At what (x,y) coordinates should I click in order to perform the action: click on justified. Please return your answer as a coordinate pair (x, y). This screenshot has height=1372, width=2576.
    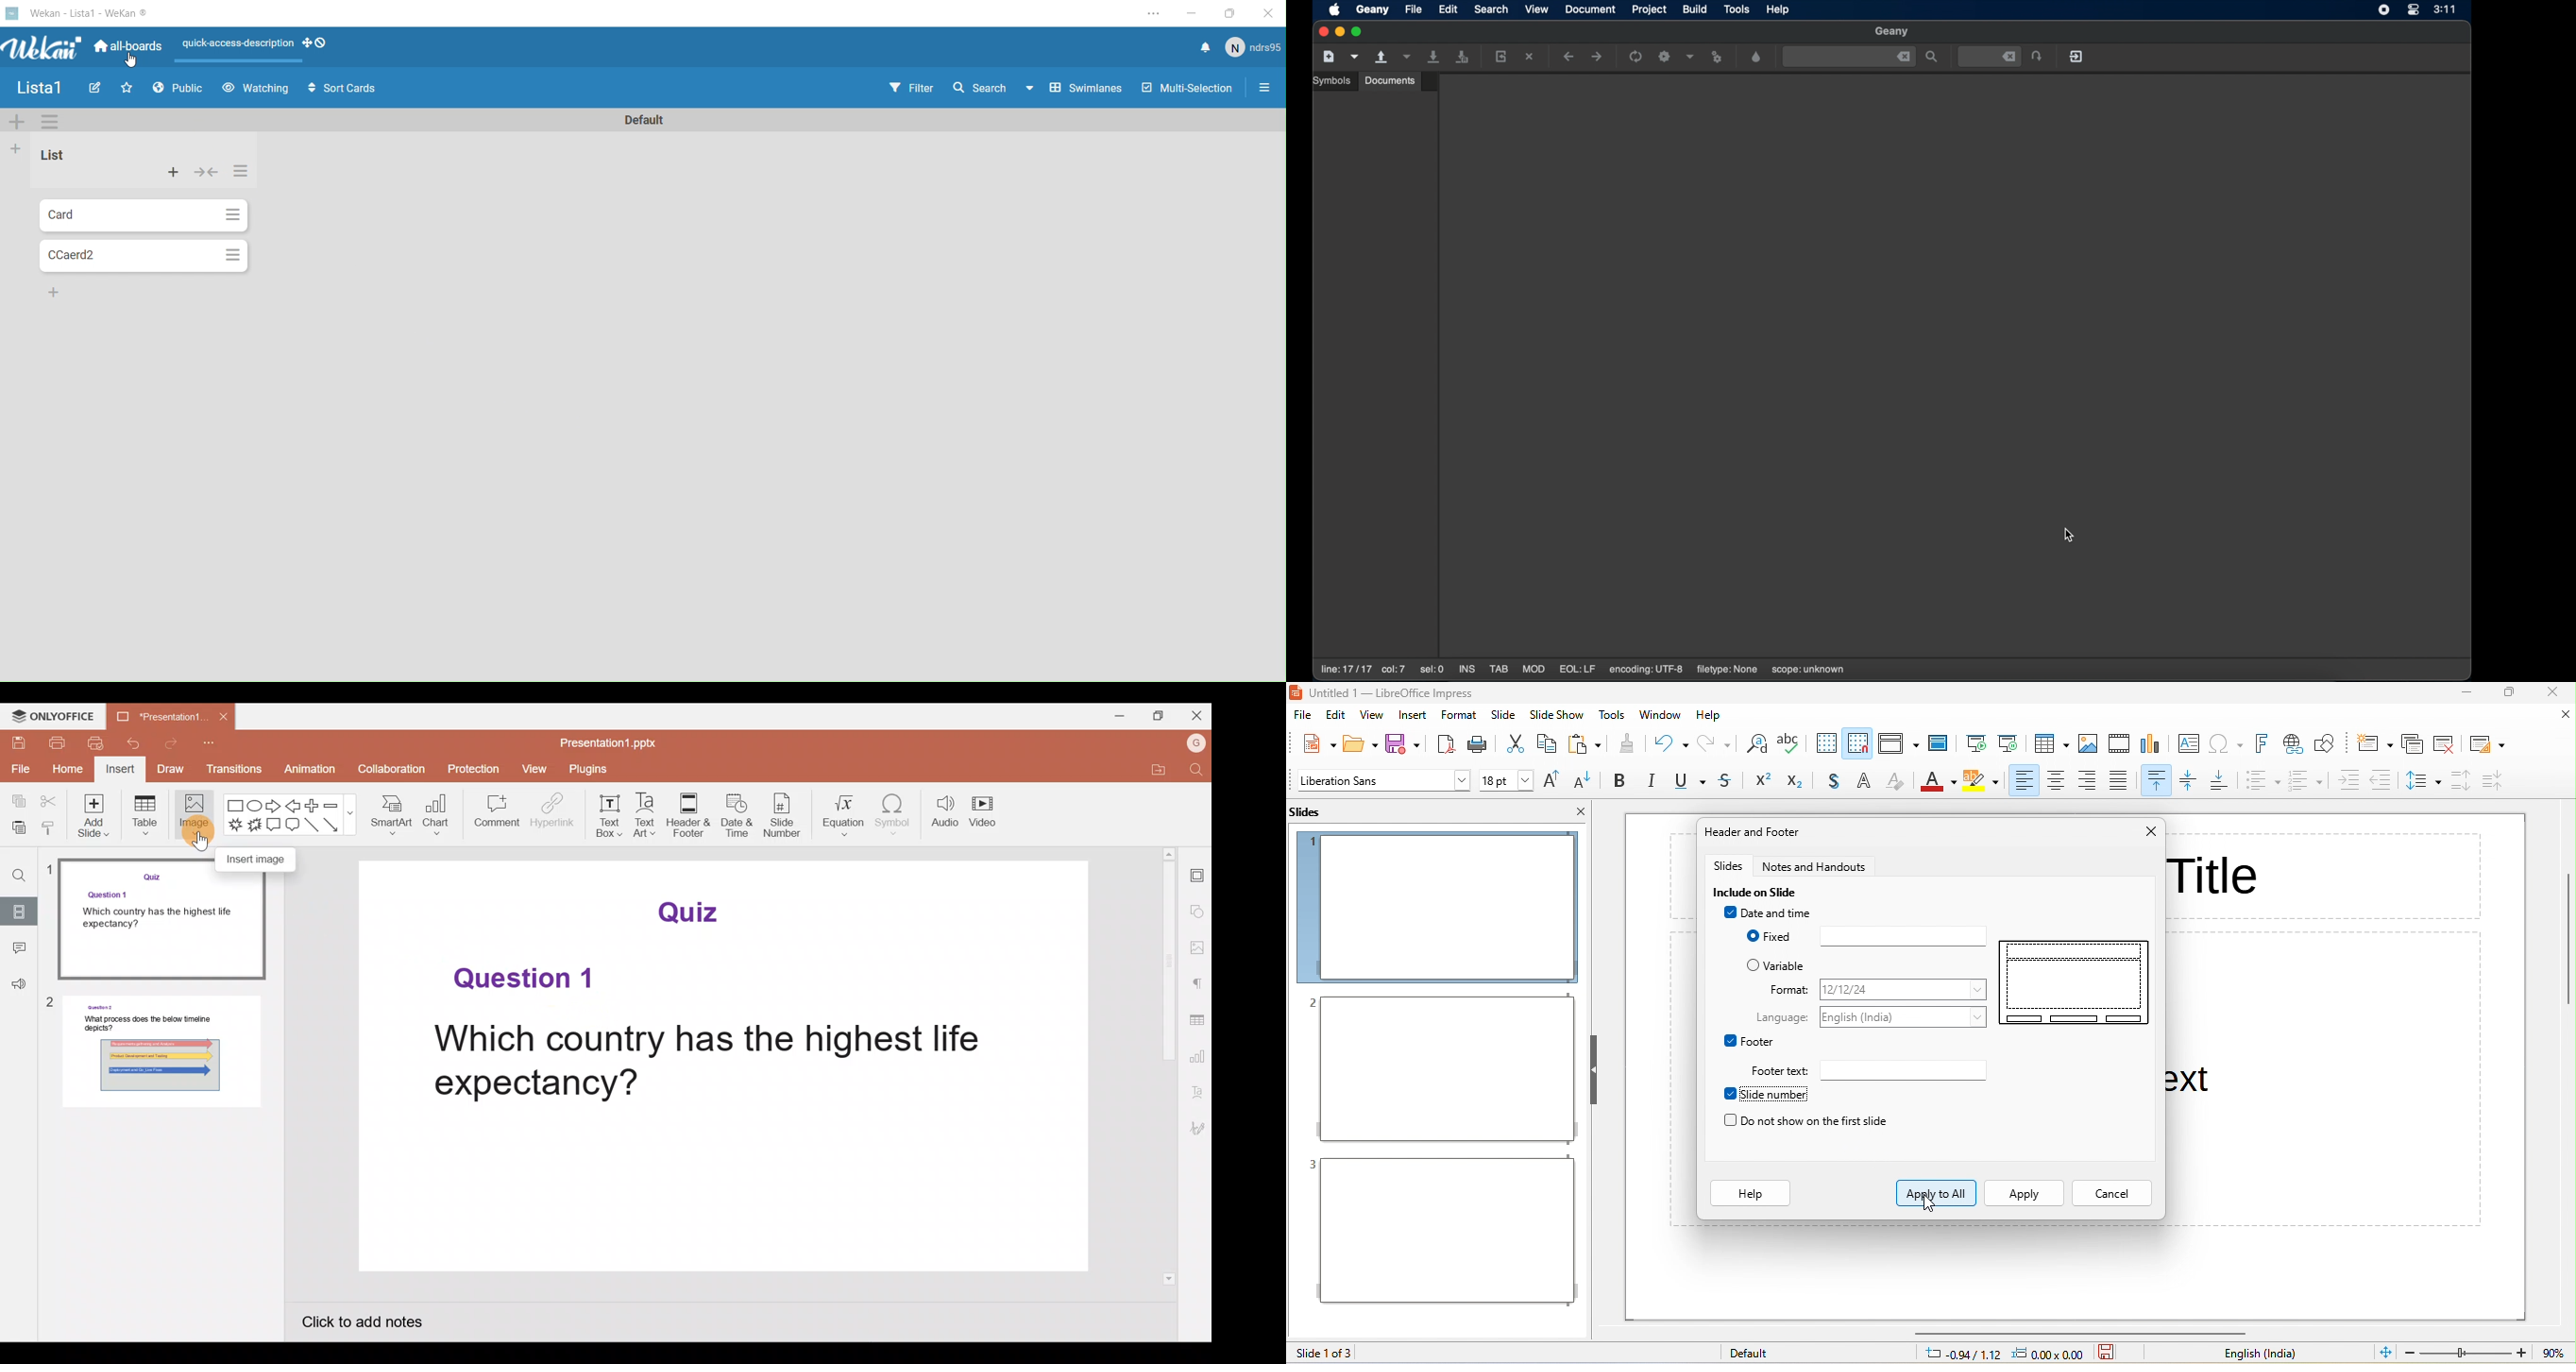
    Looking at the image, I should click on (2125, 781).